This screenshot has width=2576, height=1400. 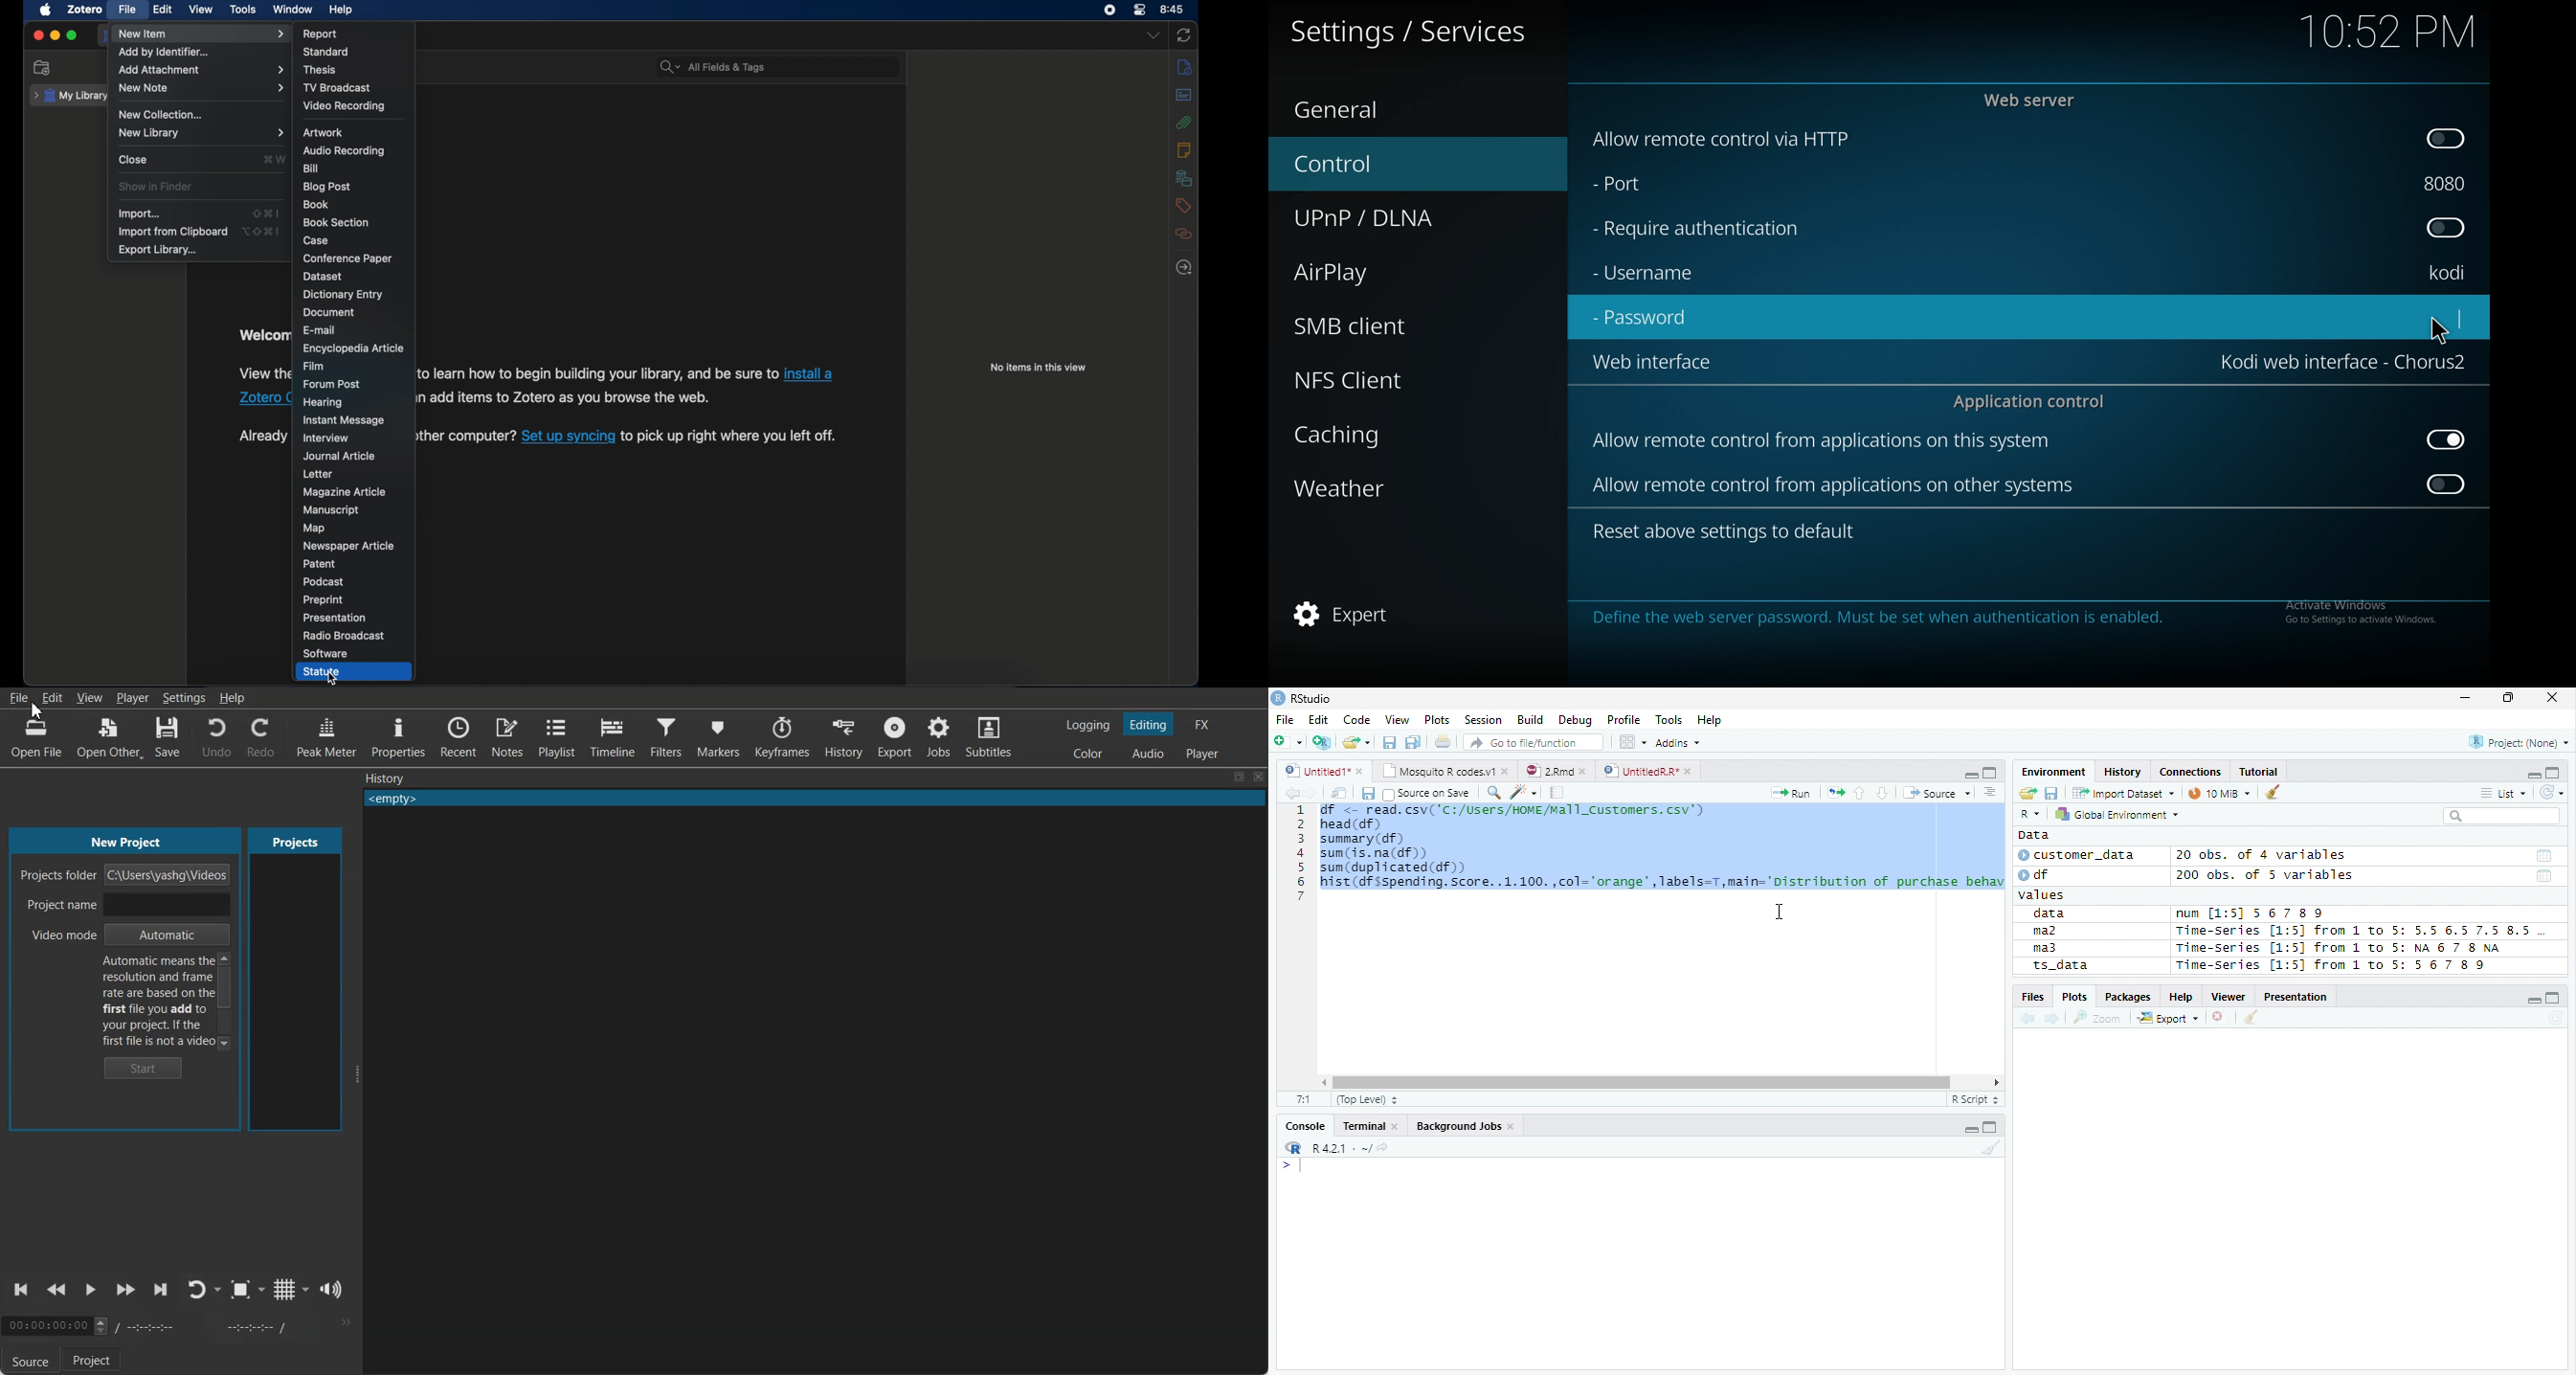 What do you see at coordinates (1466, 1128) in the screenshot?
I see `Background jobs` at bounding box center [1466, 1128].